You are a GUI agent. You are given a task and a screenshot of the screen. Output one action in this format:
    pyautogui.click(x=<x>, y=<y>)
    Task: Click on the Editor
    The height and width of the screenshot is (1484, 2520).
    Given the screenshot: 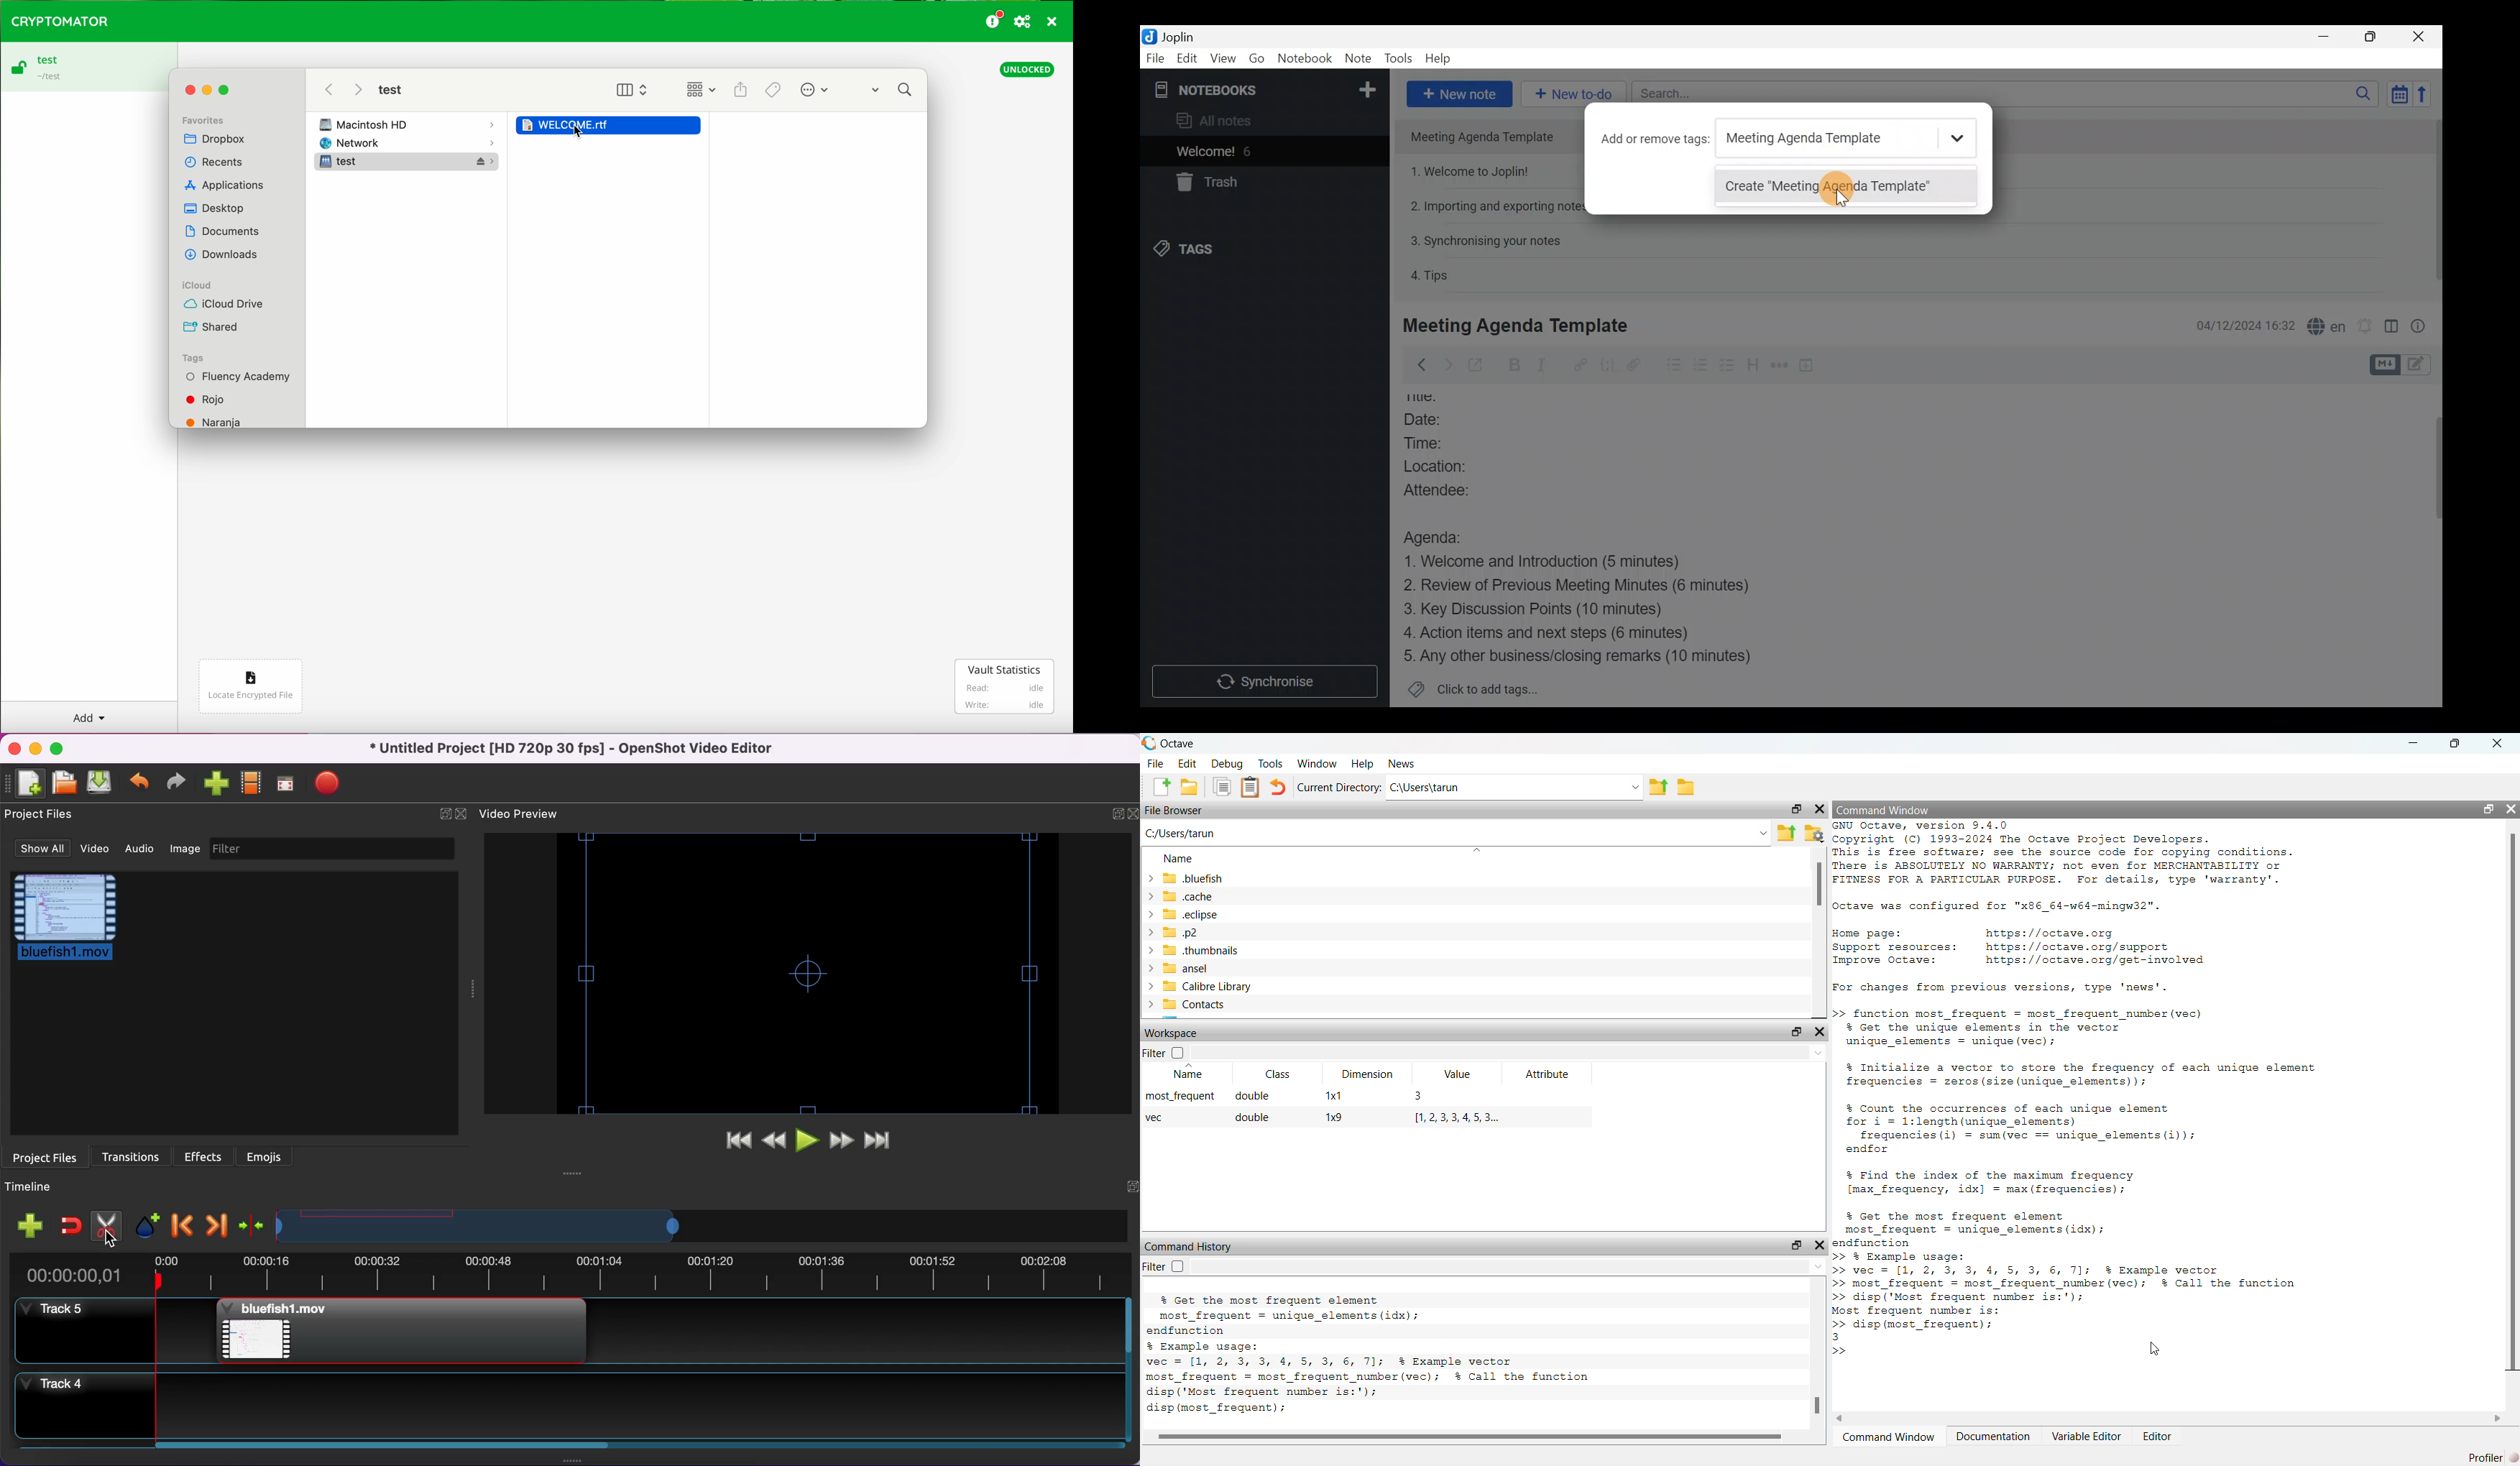 What is the action you would take?
    pyautogui.click(x=2157, y=1435)
    